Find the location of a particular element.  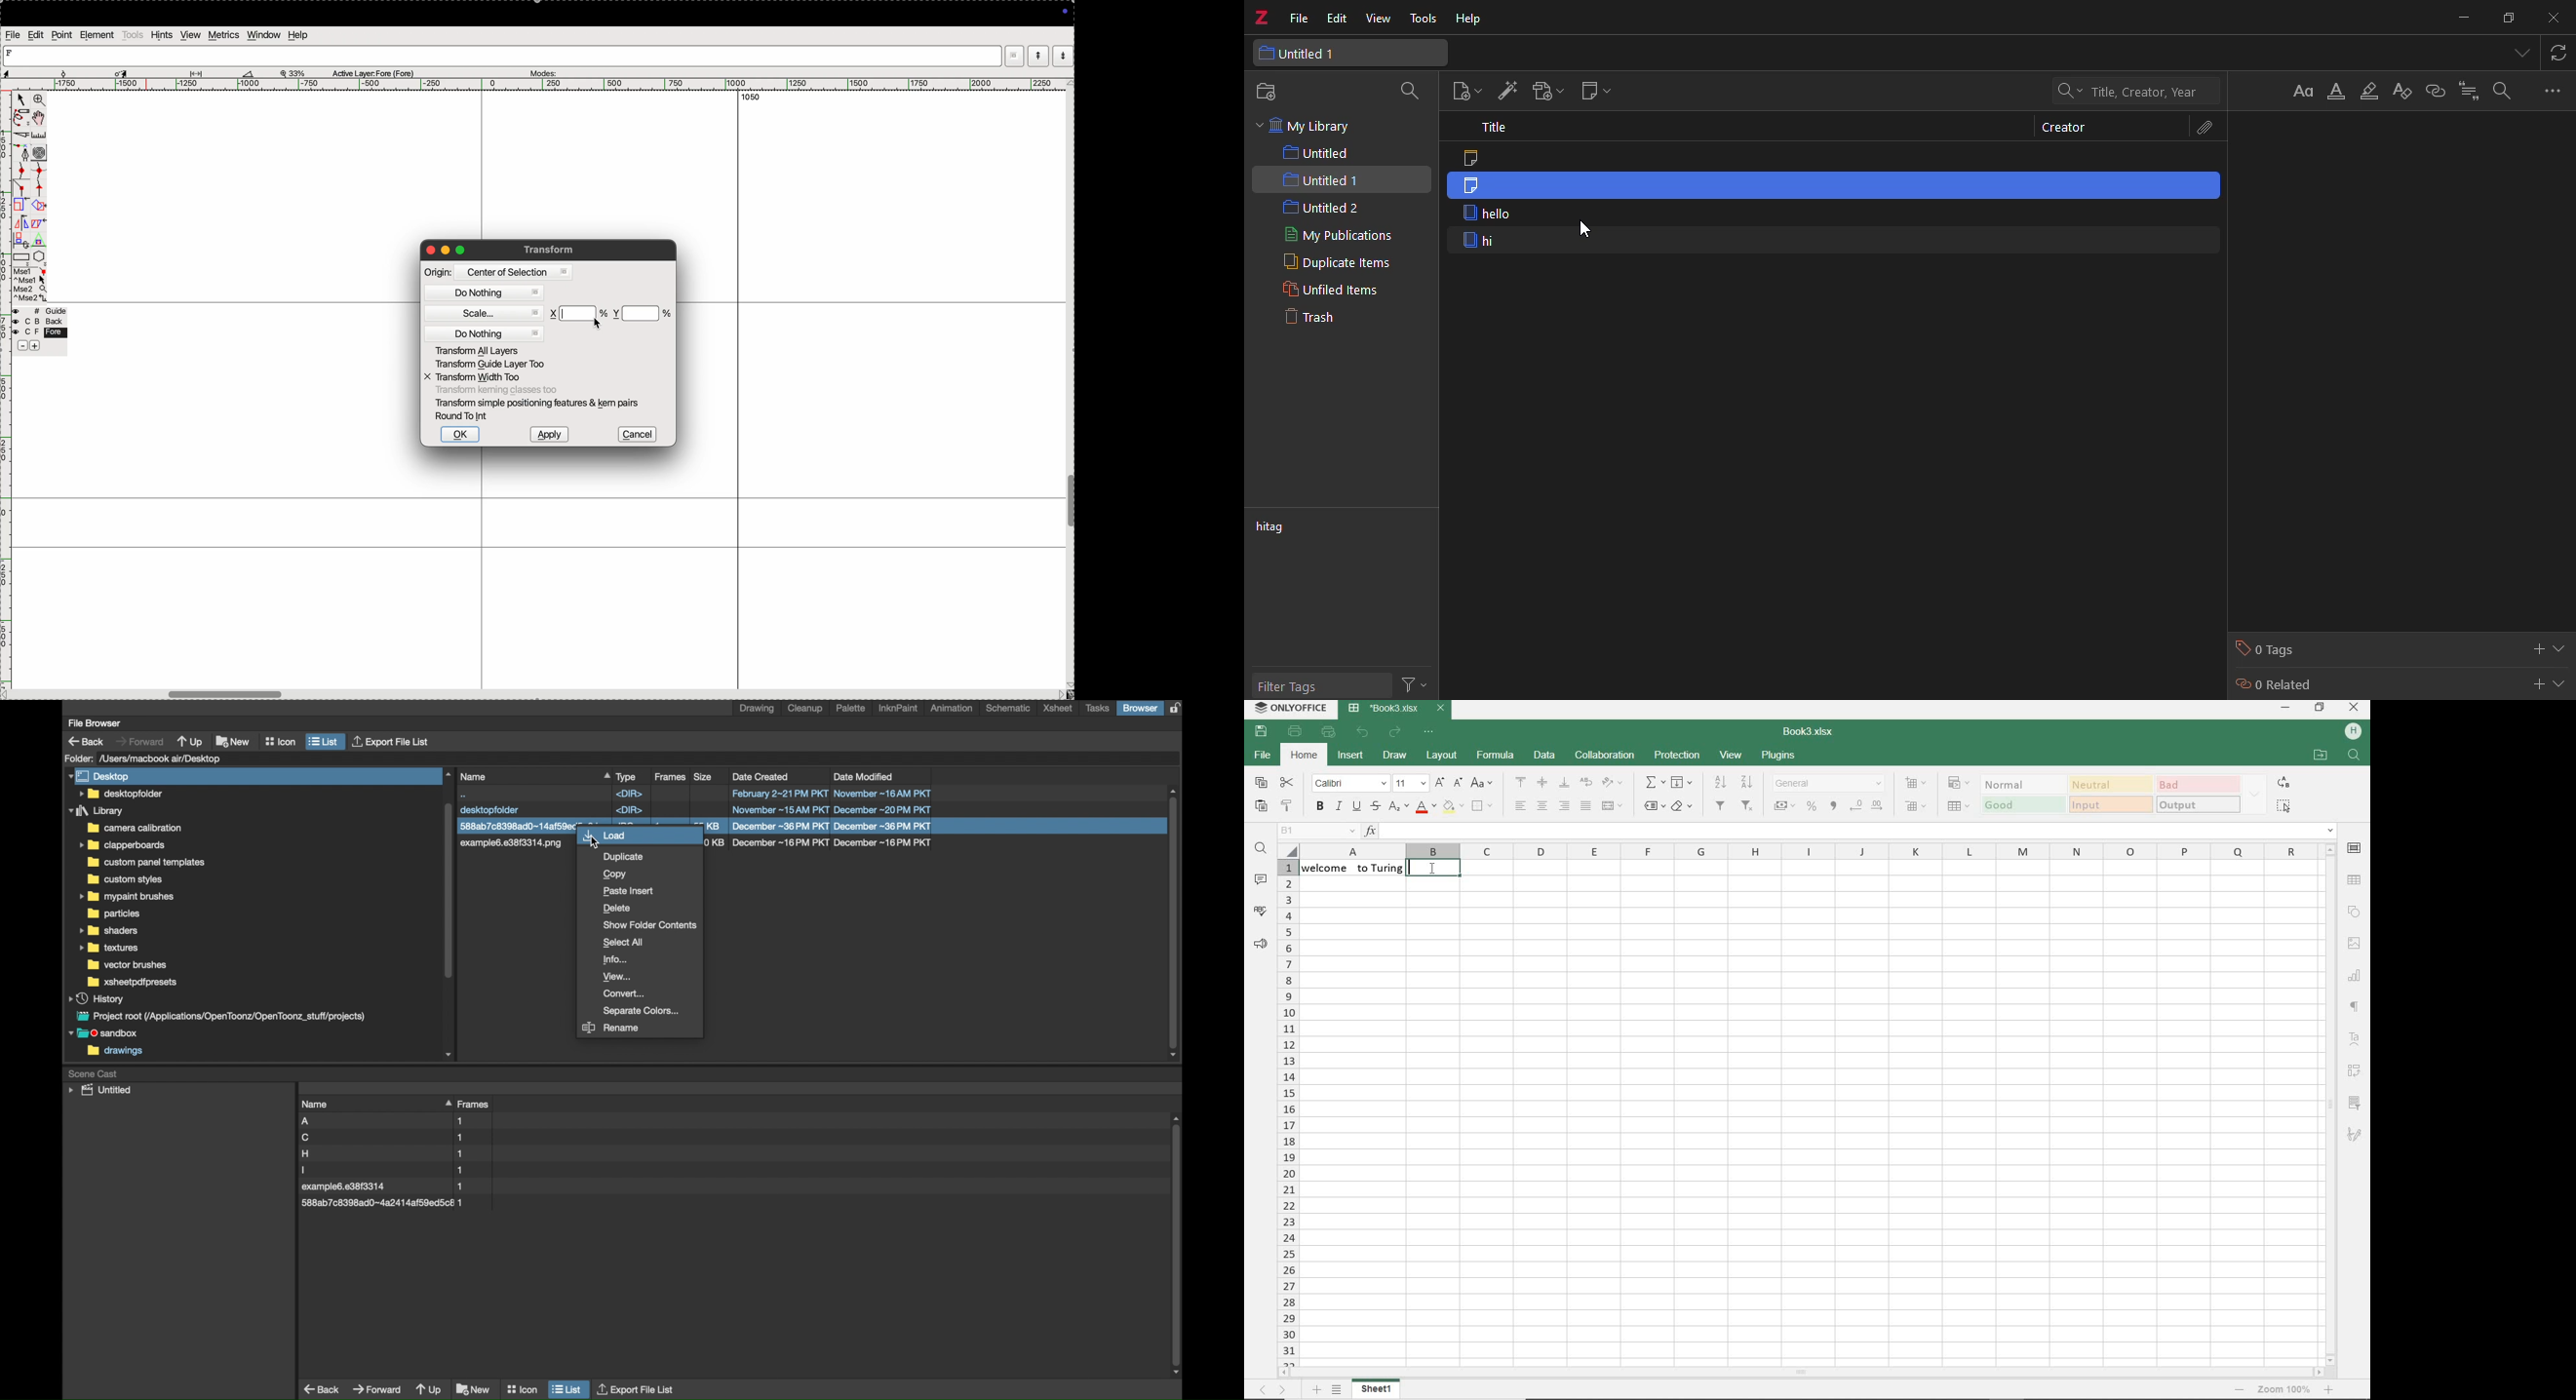

file is located at coordinates (1299, 20).